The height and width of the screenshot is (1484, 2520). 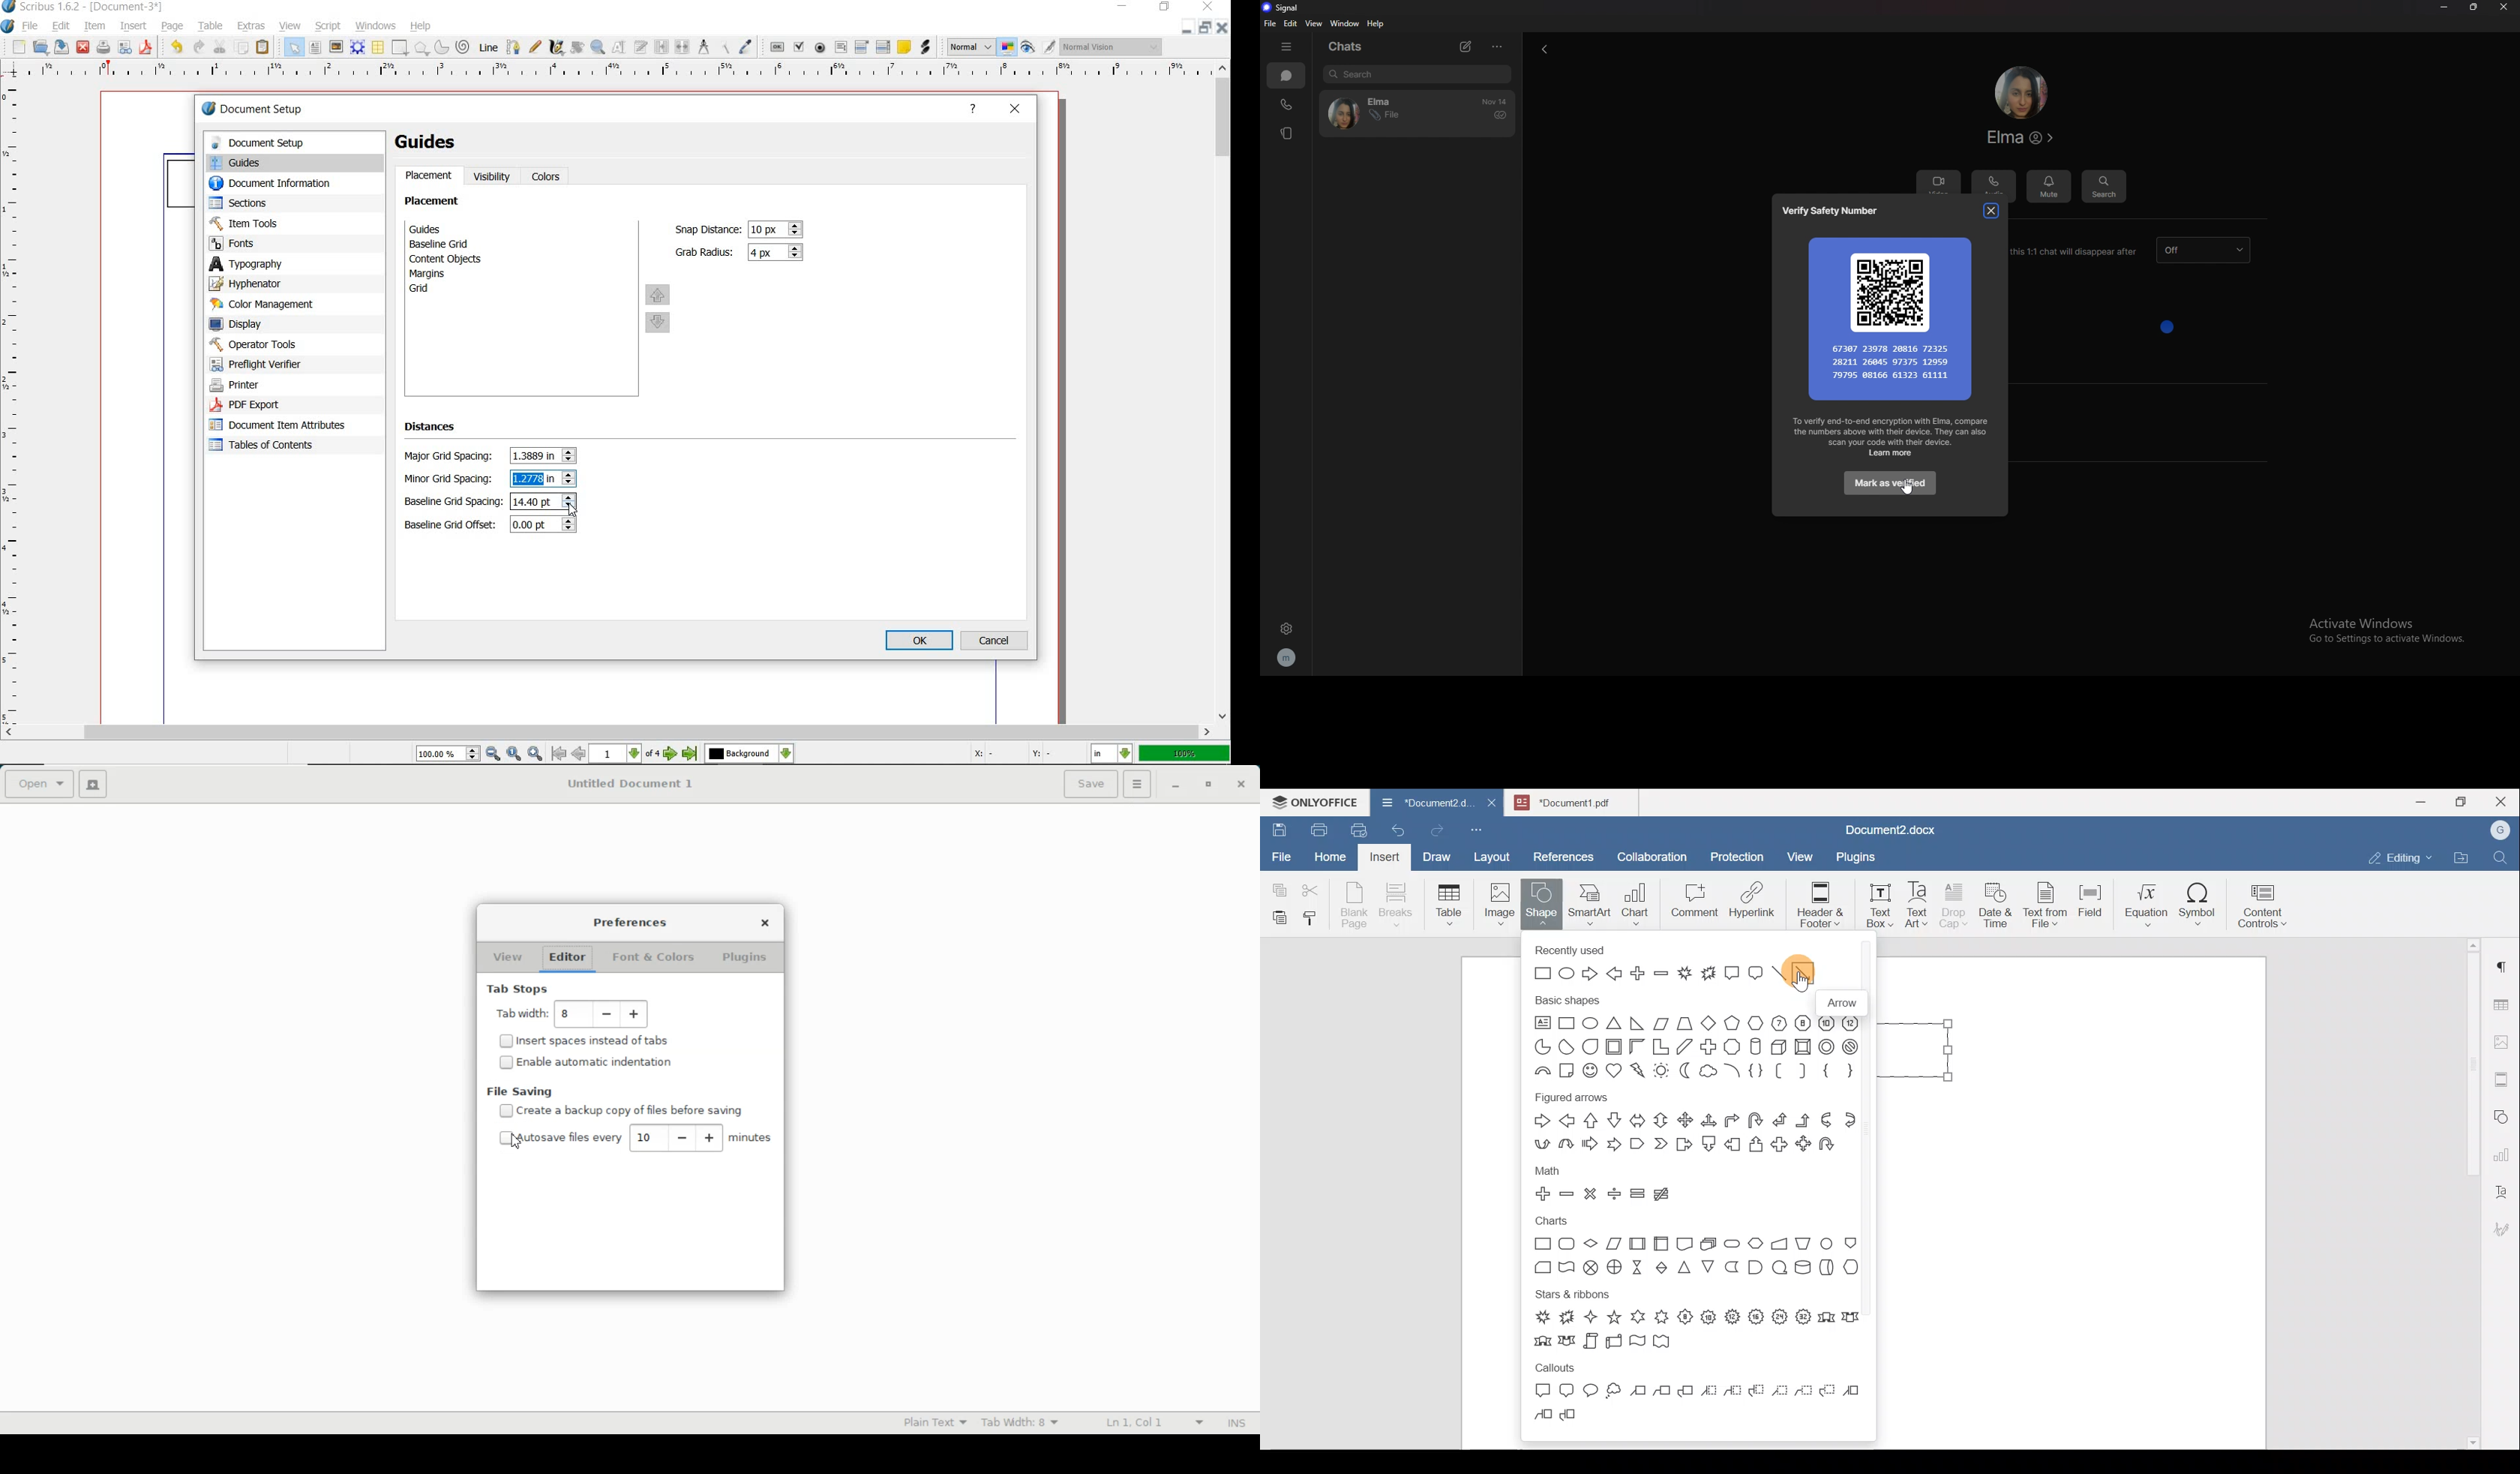 I want to click on sections, so click(x=284, y=204).